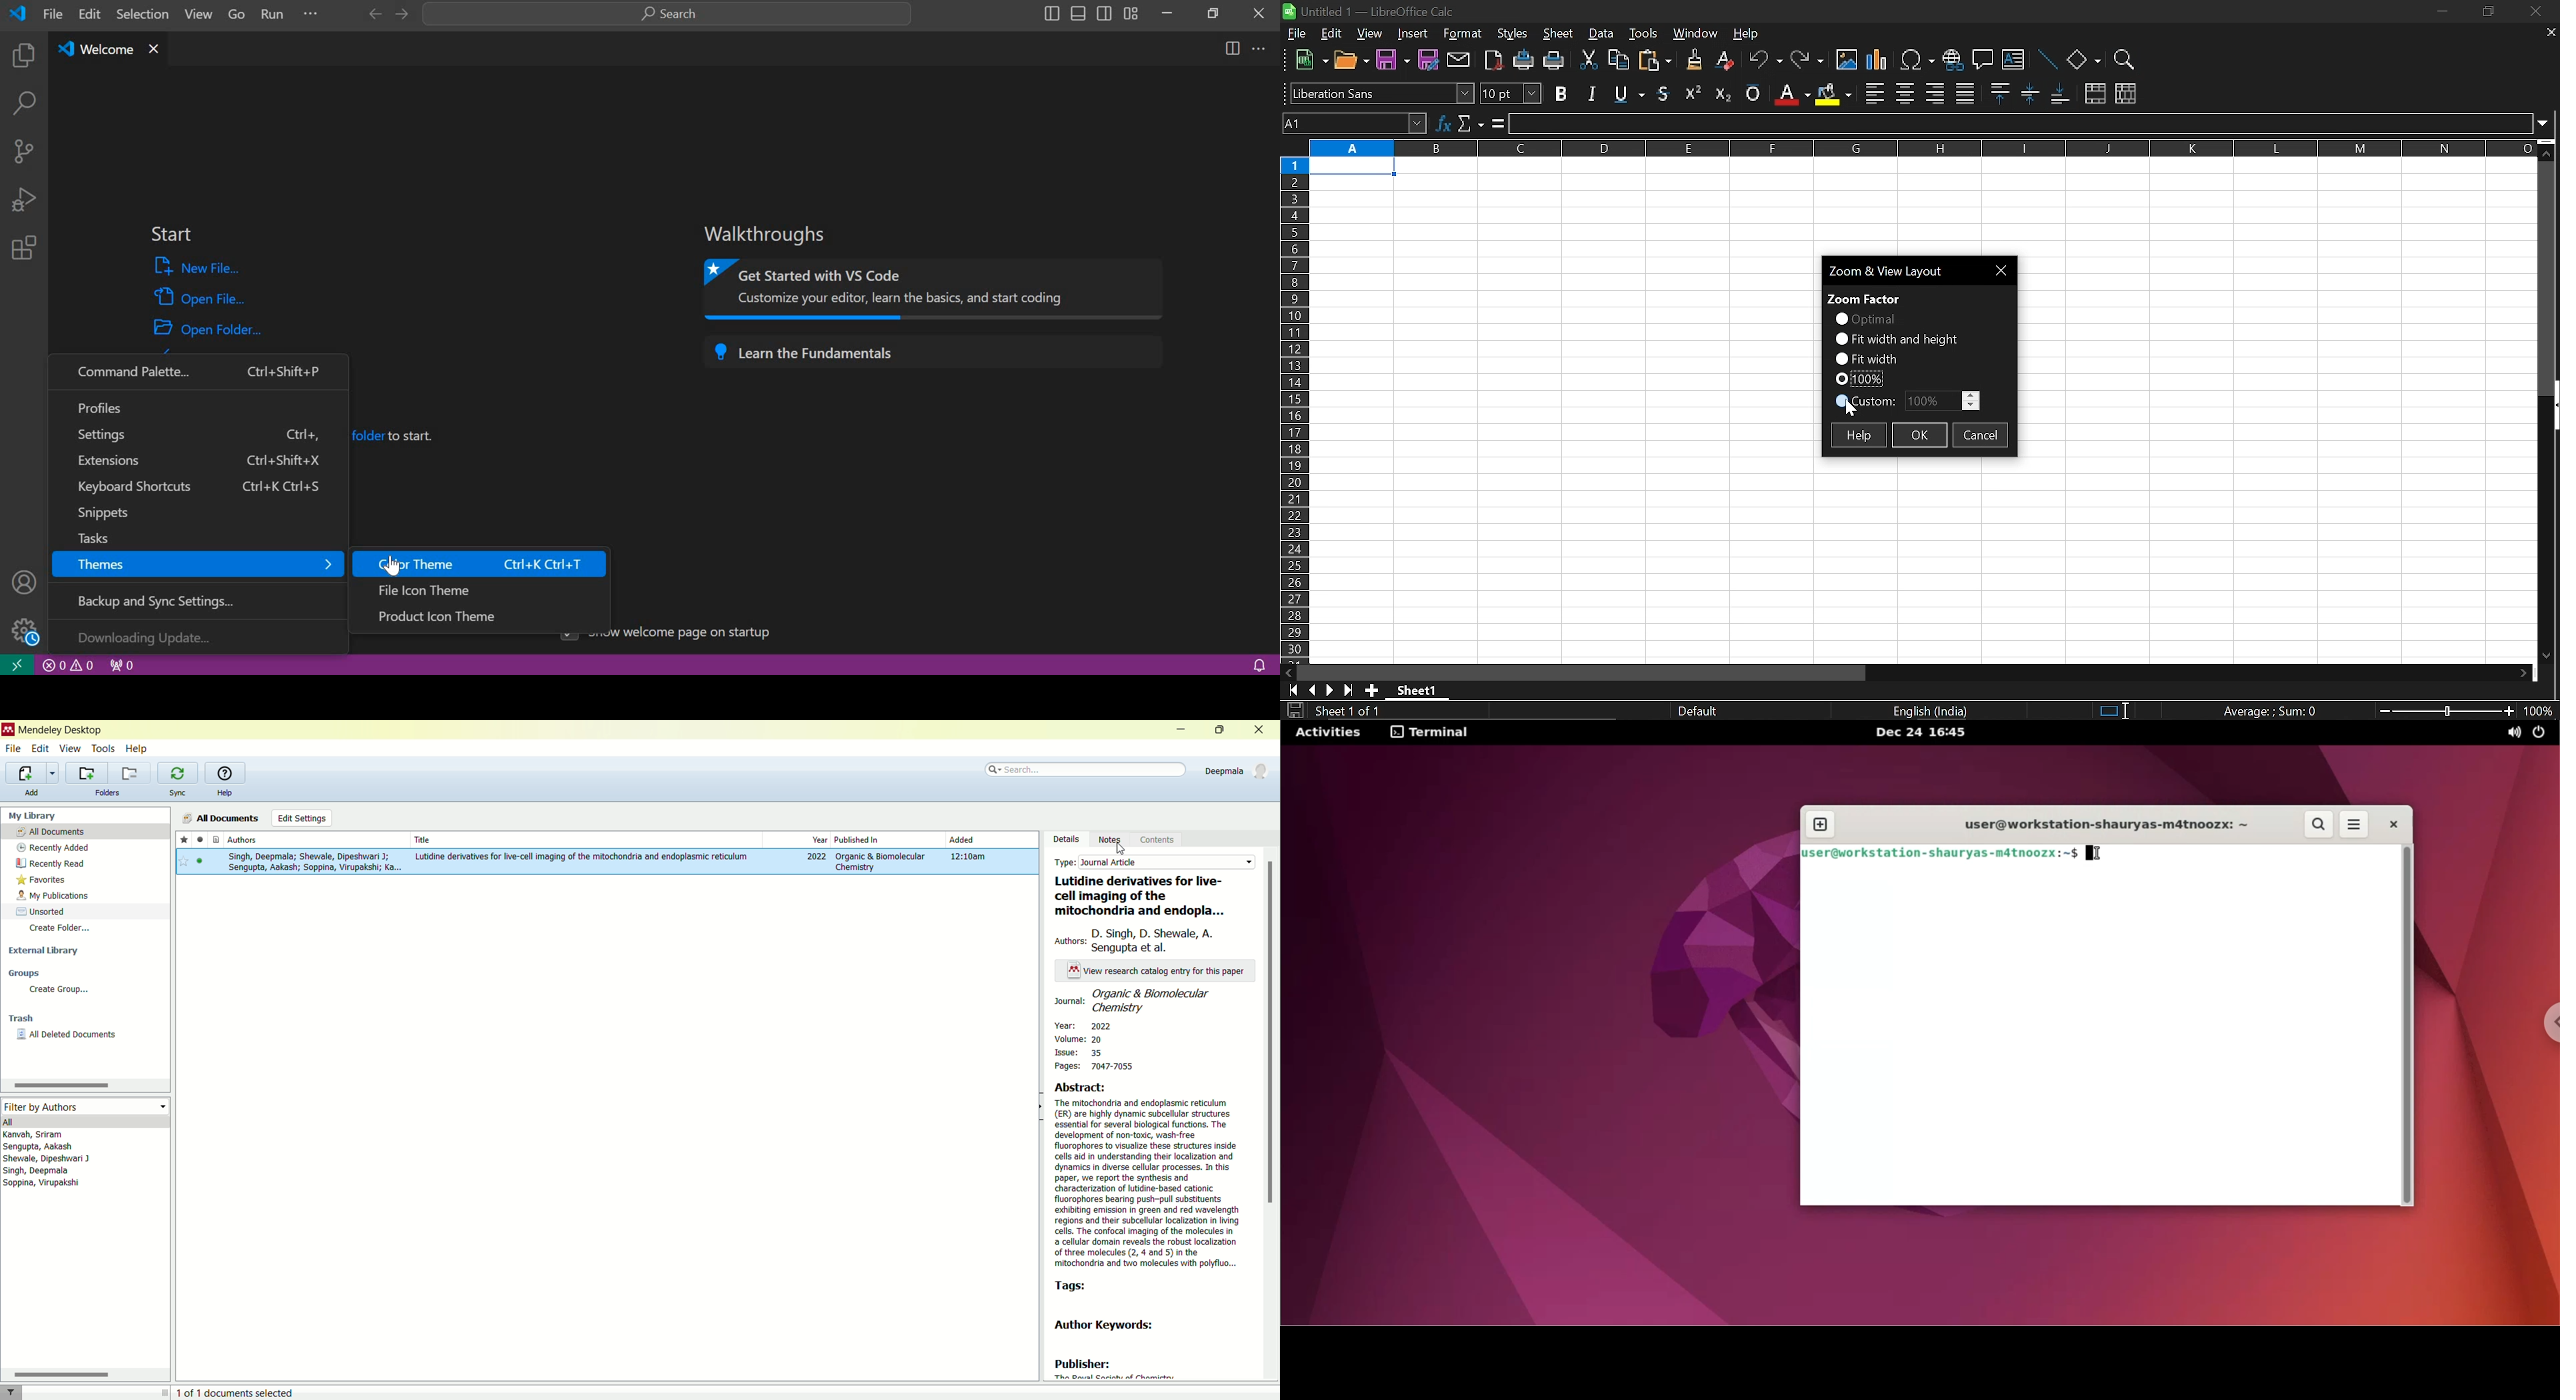 This screenshot has height=1400, width=2576. What do you see at coordinates (1865, 297) in the screenshot?
I see `zoom factor` at bounding box center [1865, 297].